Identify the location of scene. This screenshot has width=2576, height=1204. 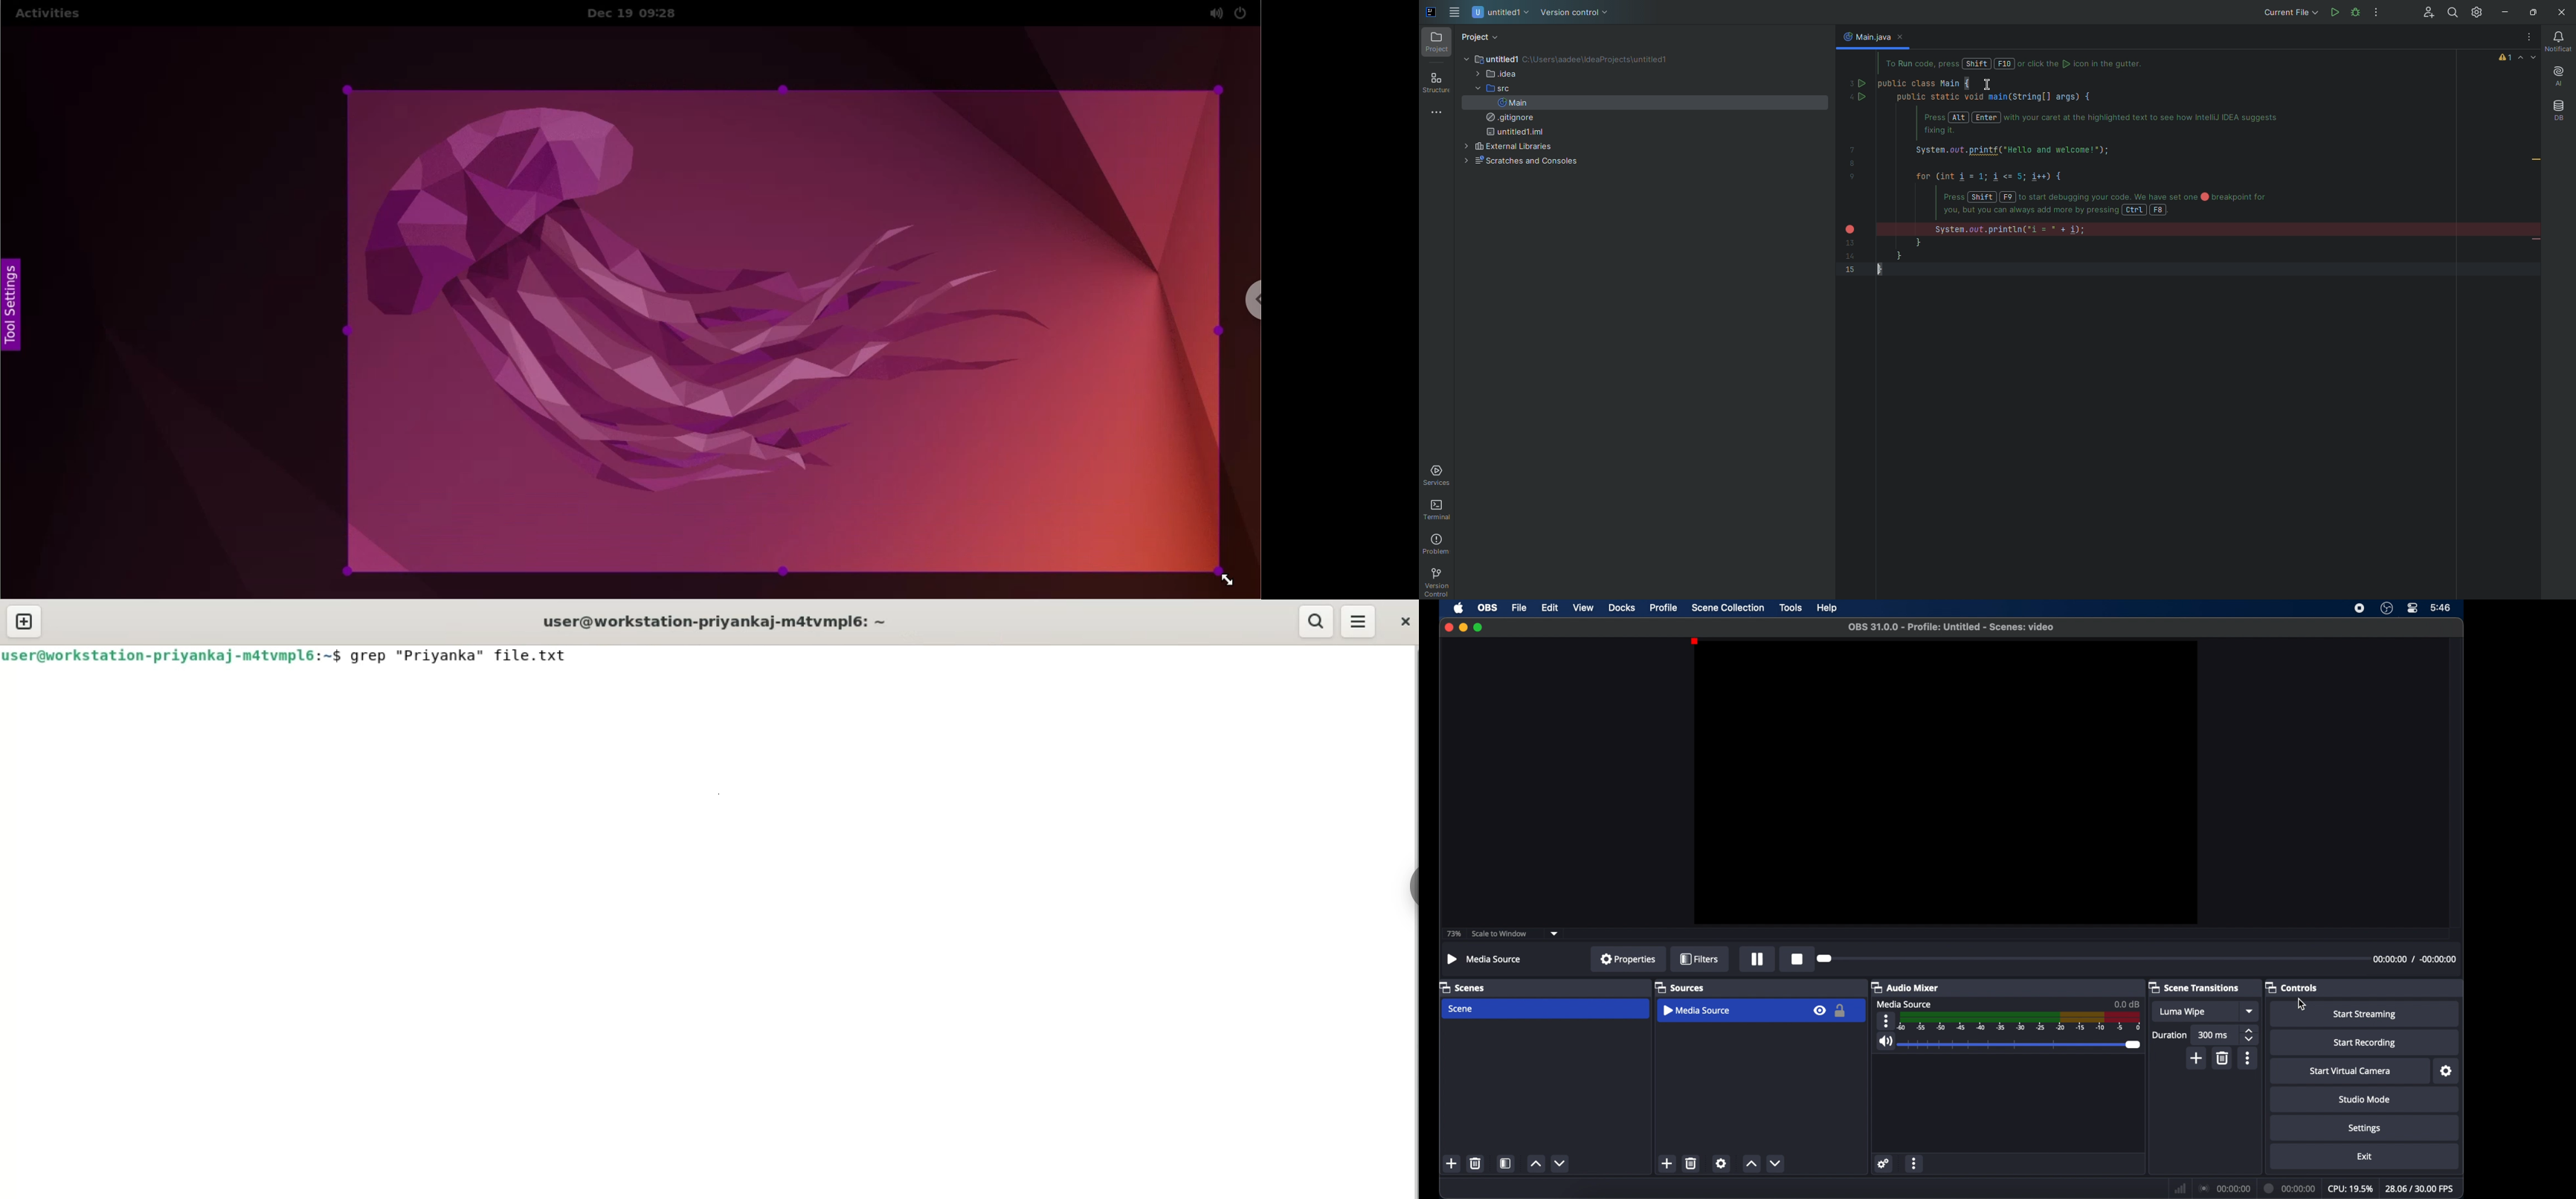
(1462, 1009).